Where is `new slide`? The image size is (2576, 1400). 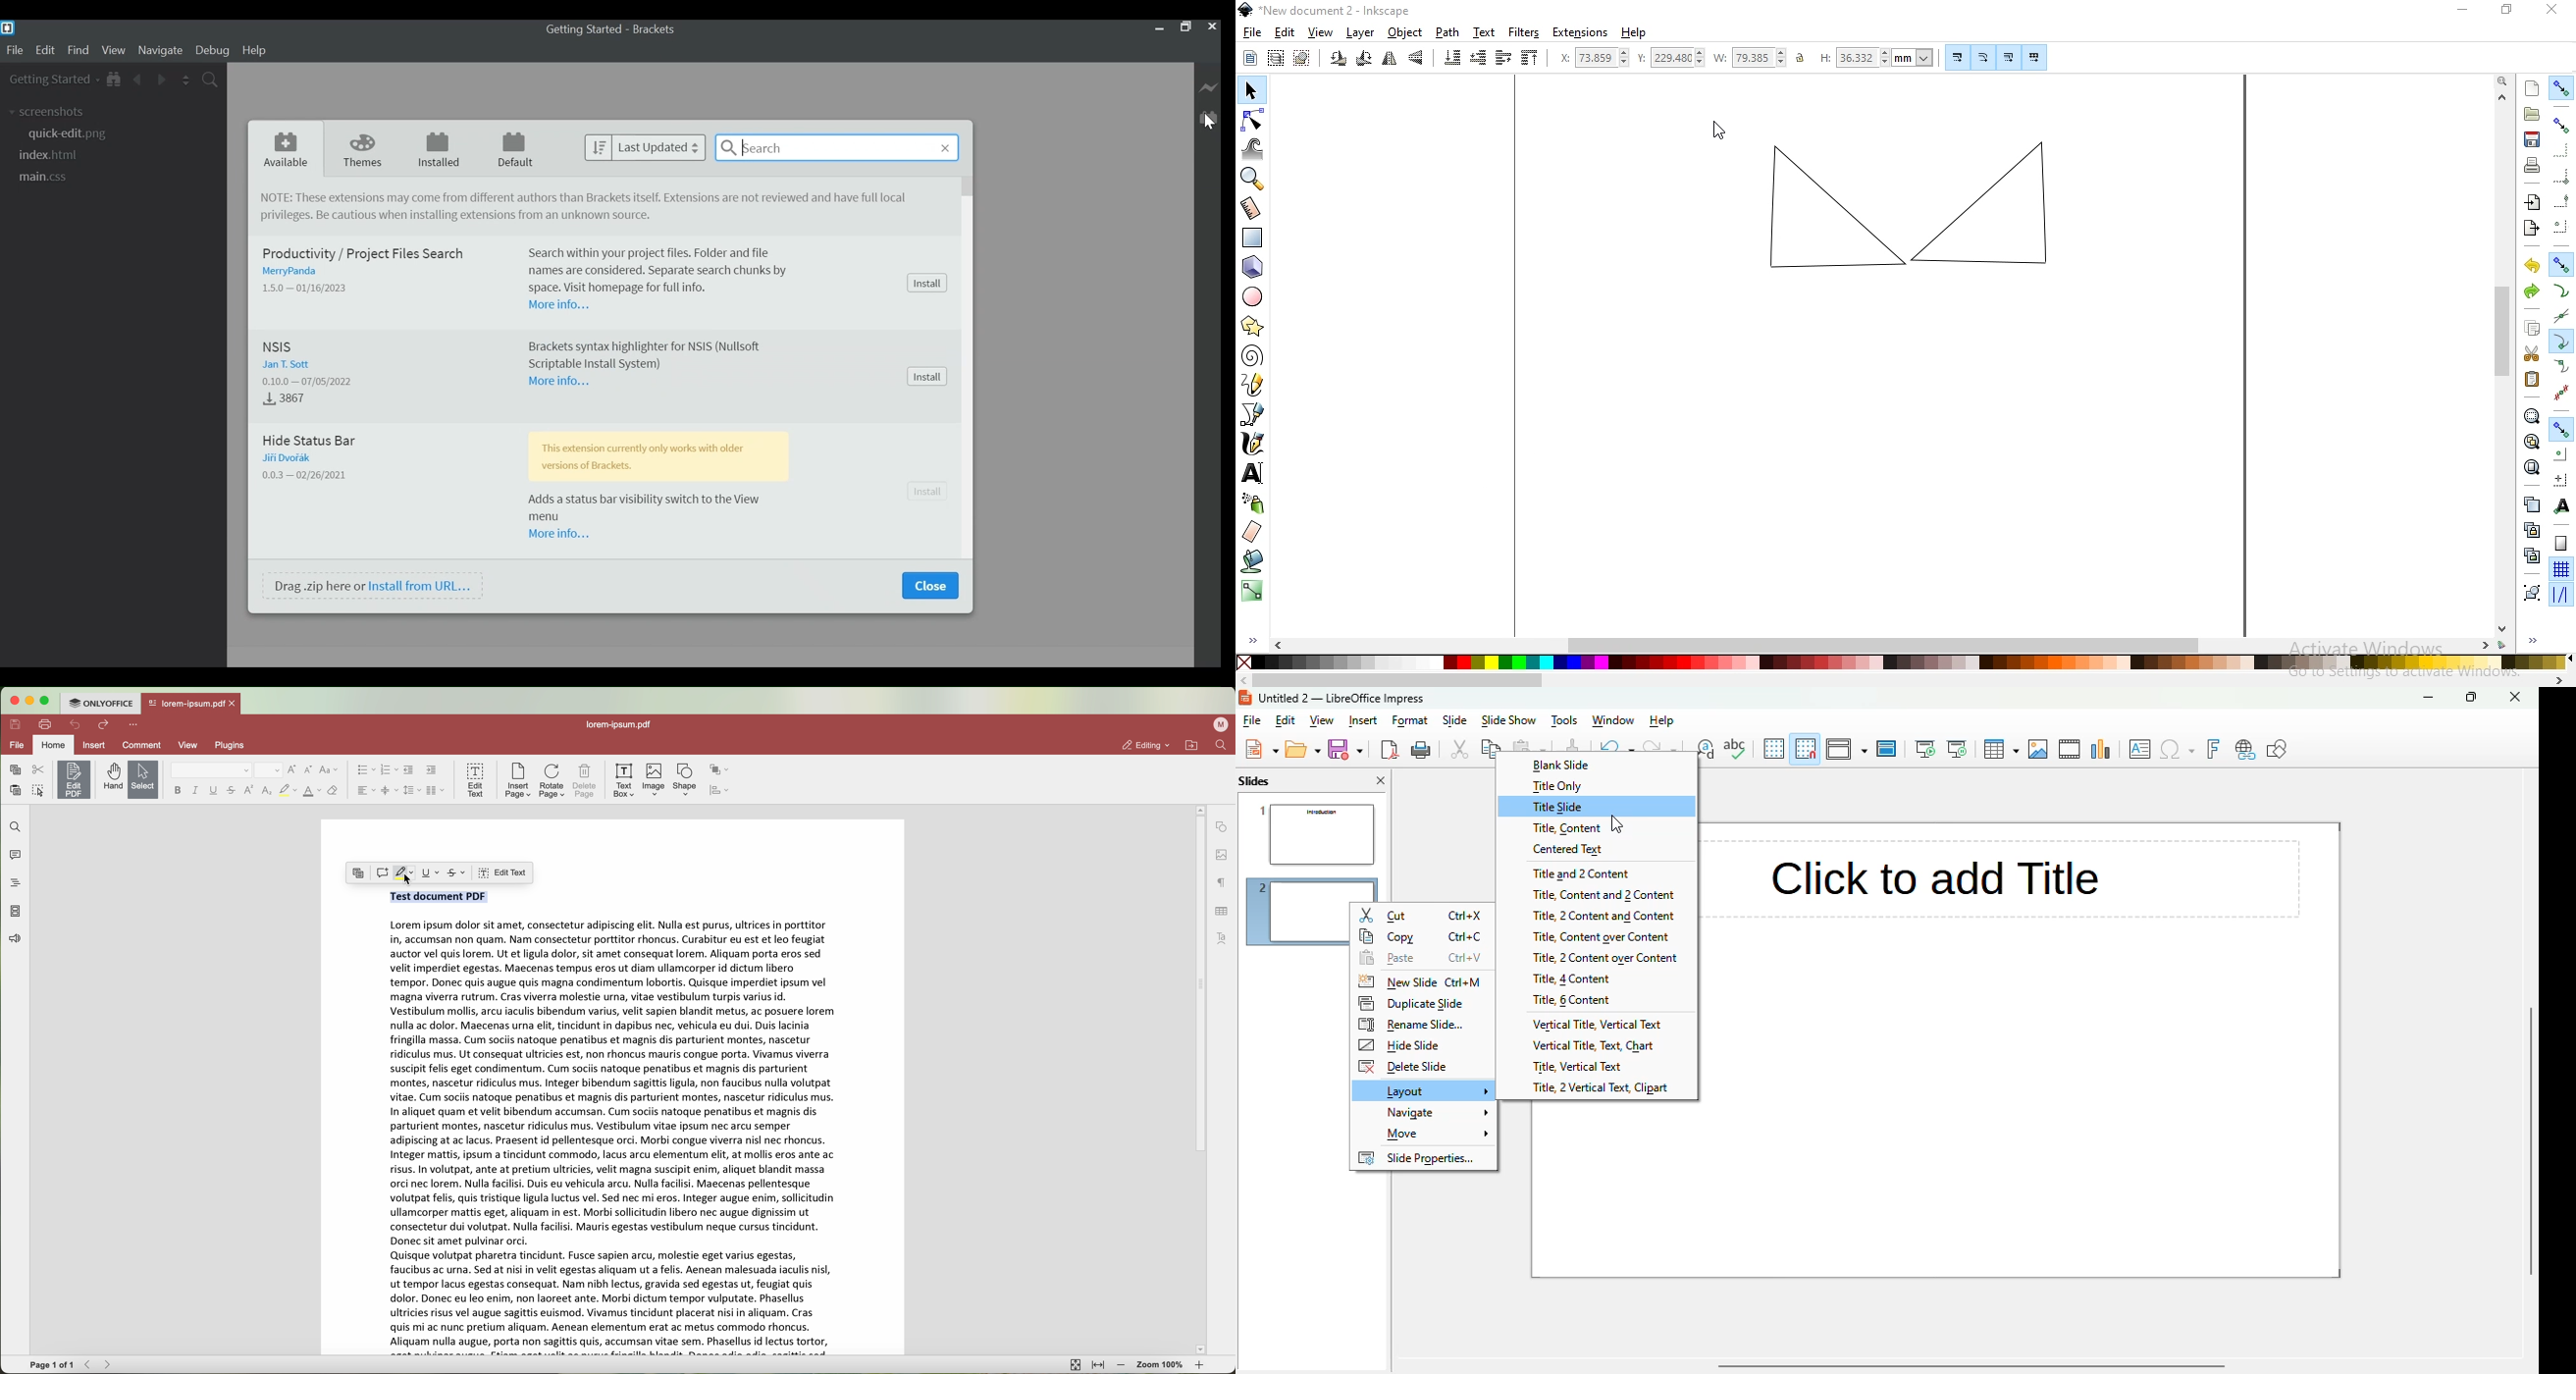
new slide is located at coordinates (1291, 912).